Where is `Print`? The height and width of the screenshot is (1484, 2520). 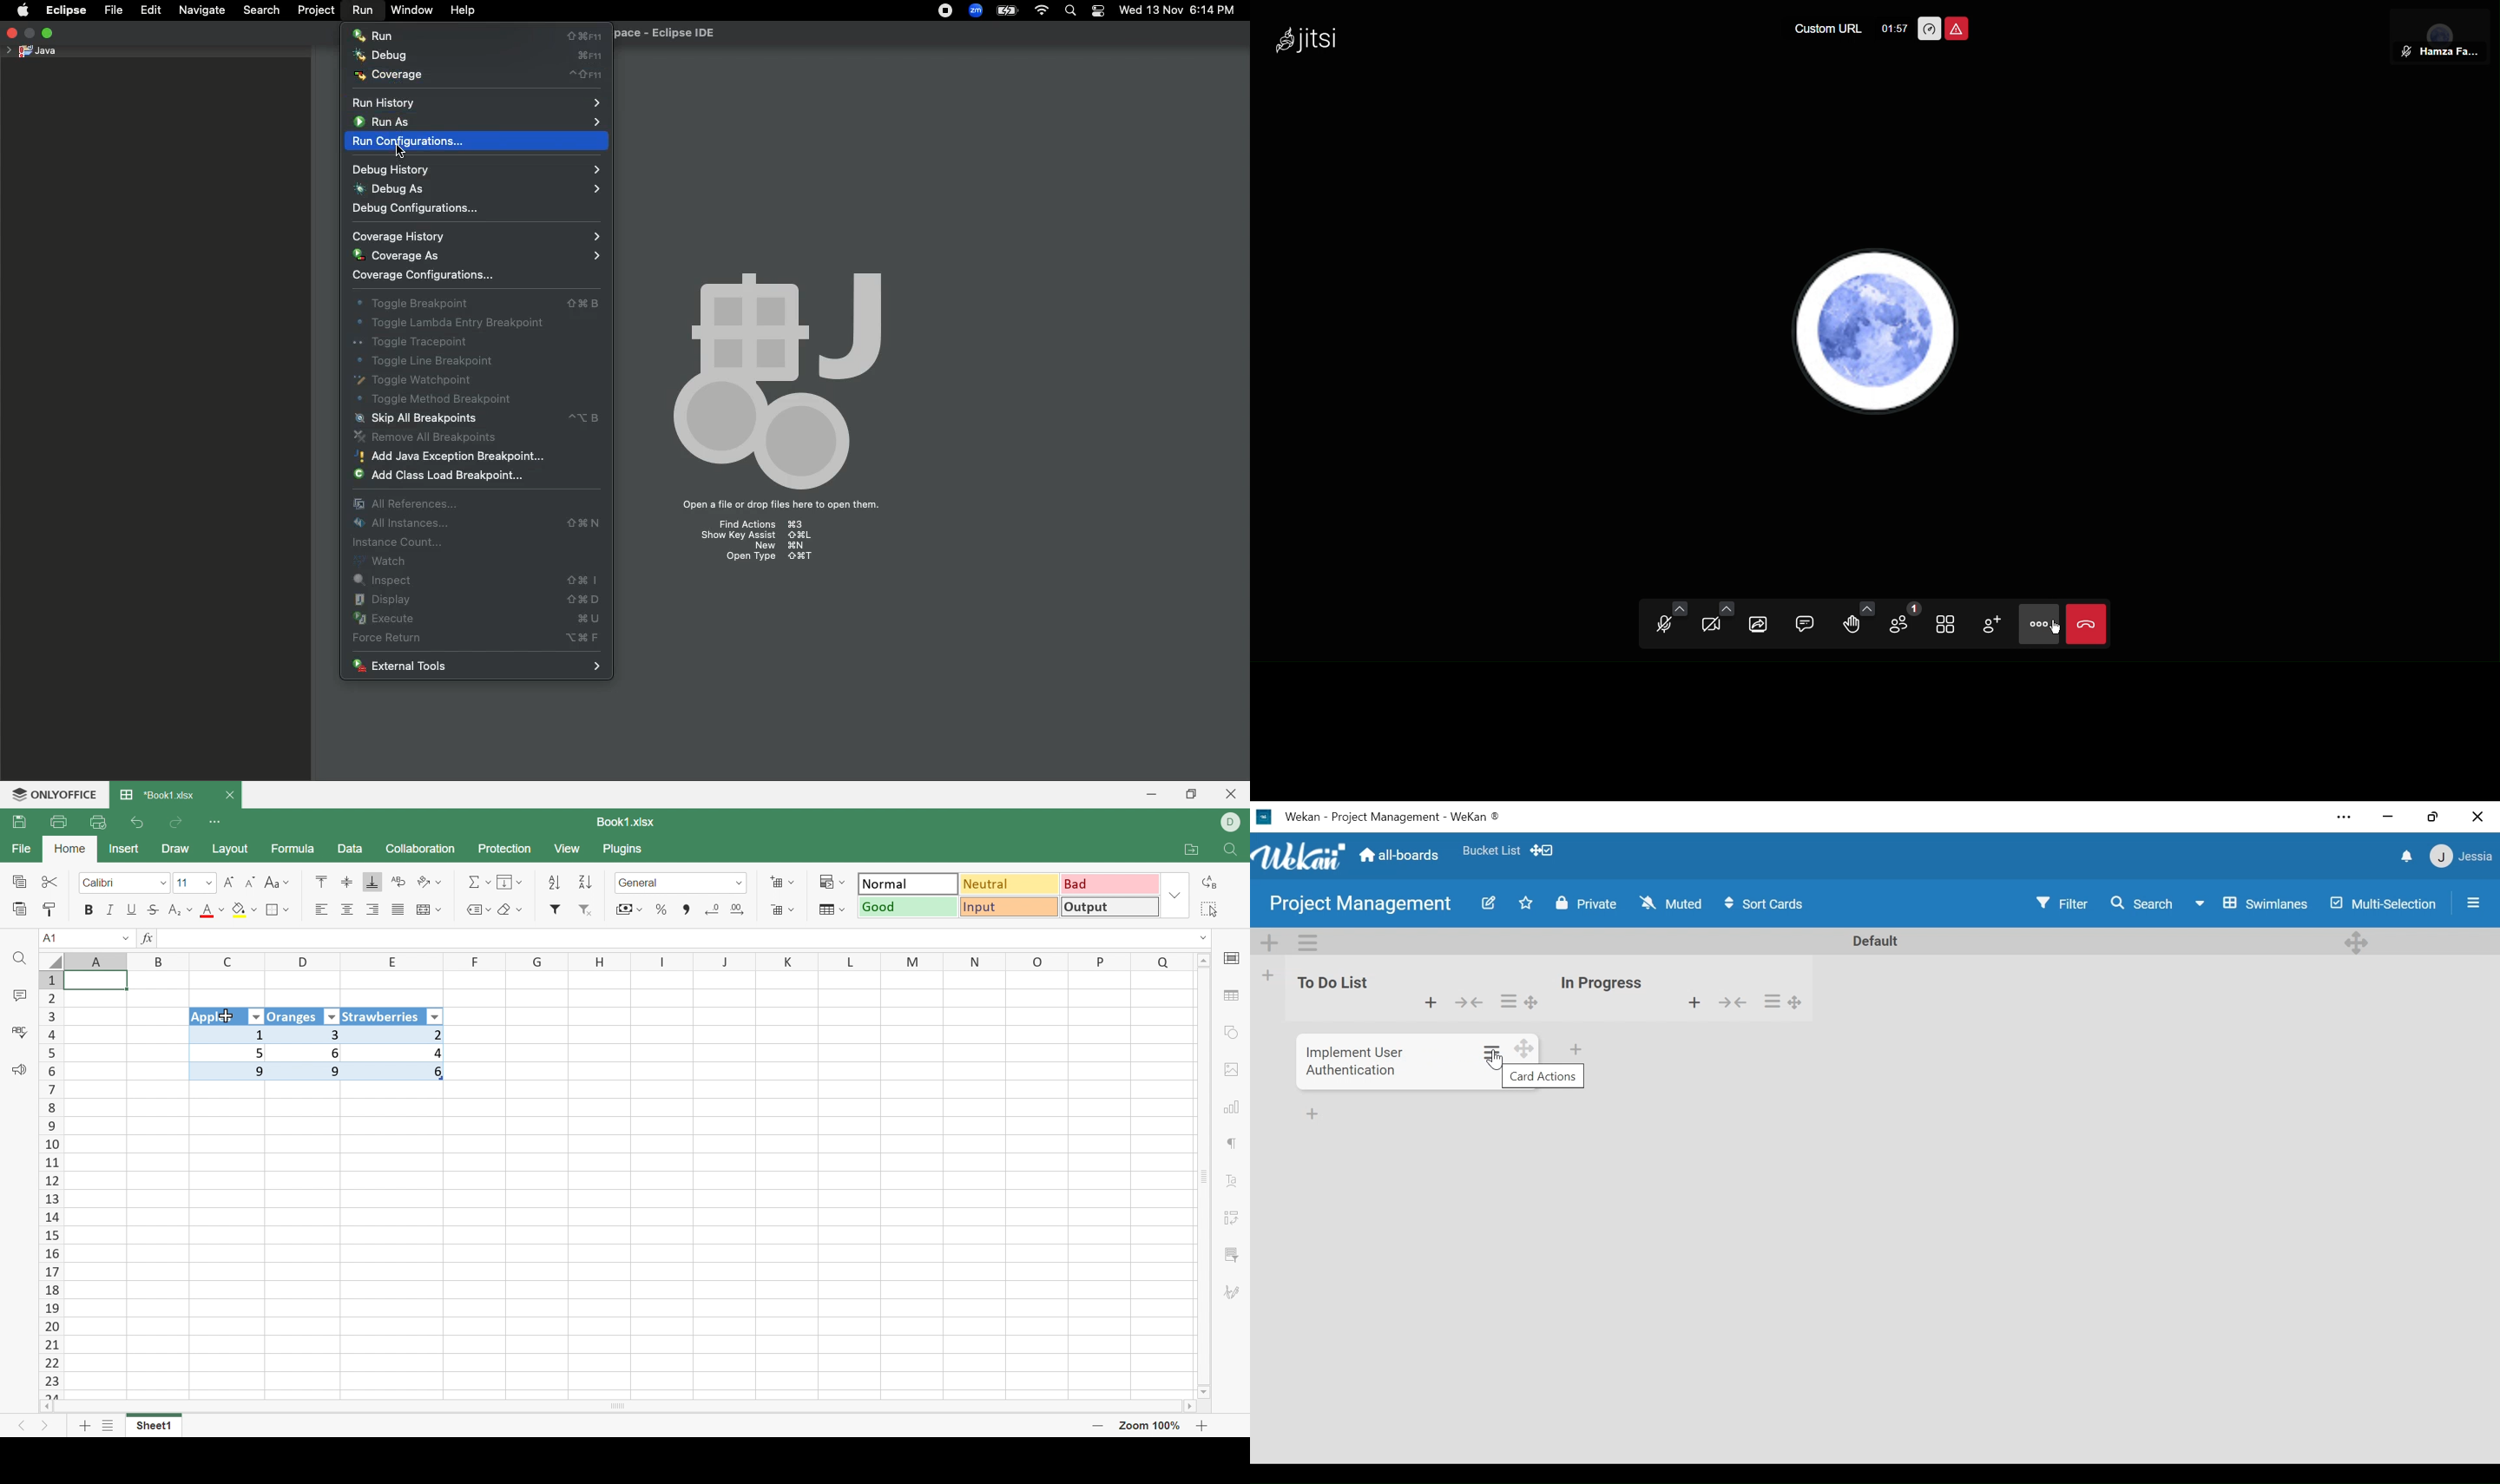
Print is located at coordinates (58, 822).